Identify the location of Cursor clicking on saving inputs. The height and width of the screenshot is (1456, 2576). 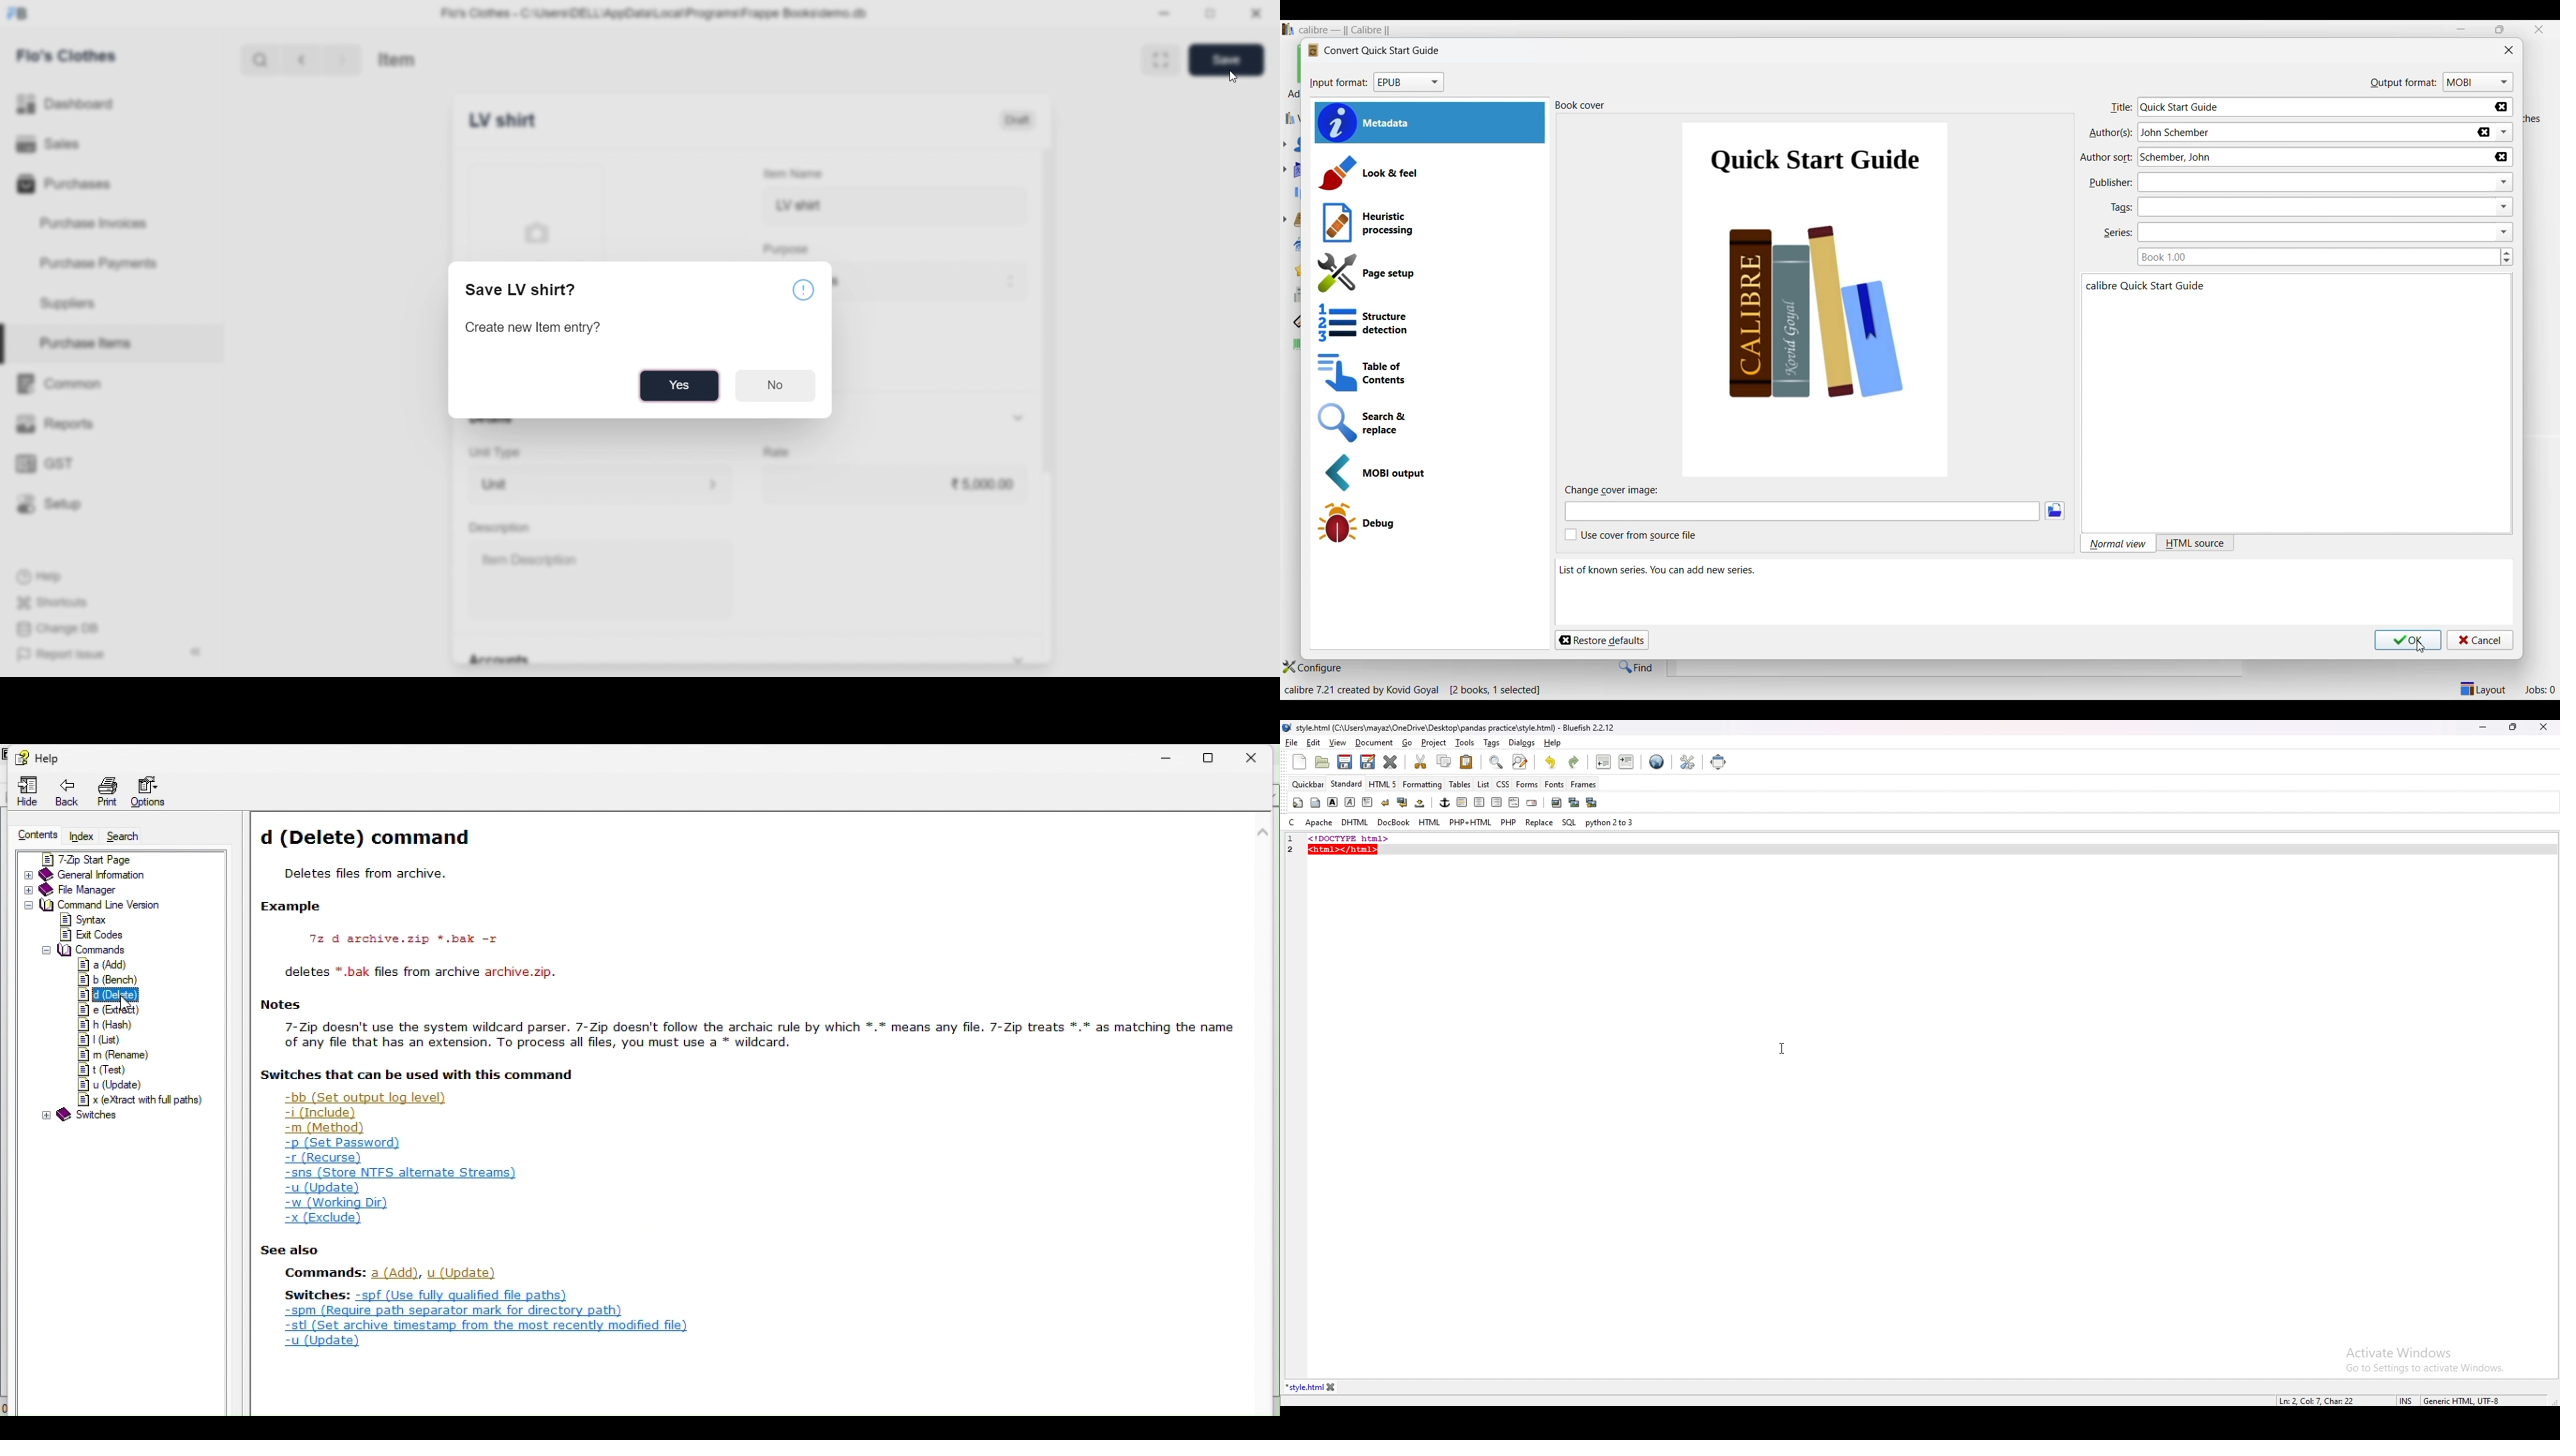
(2421, 647).